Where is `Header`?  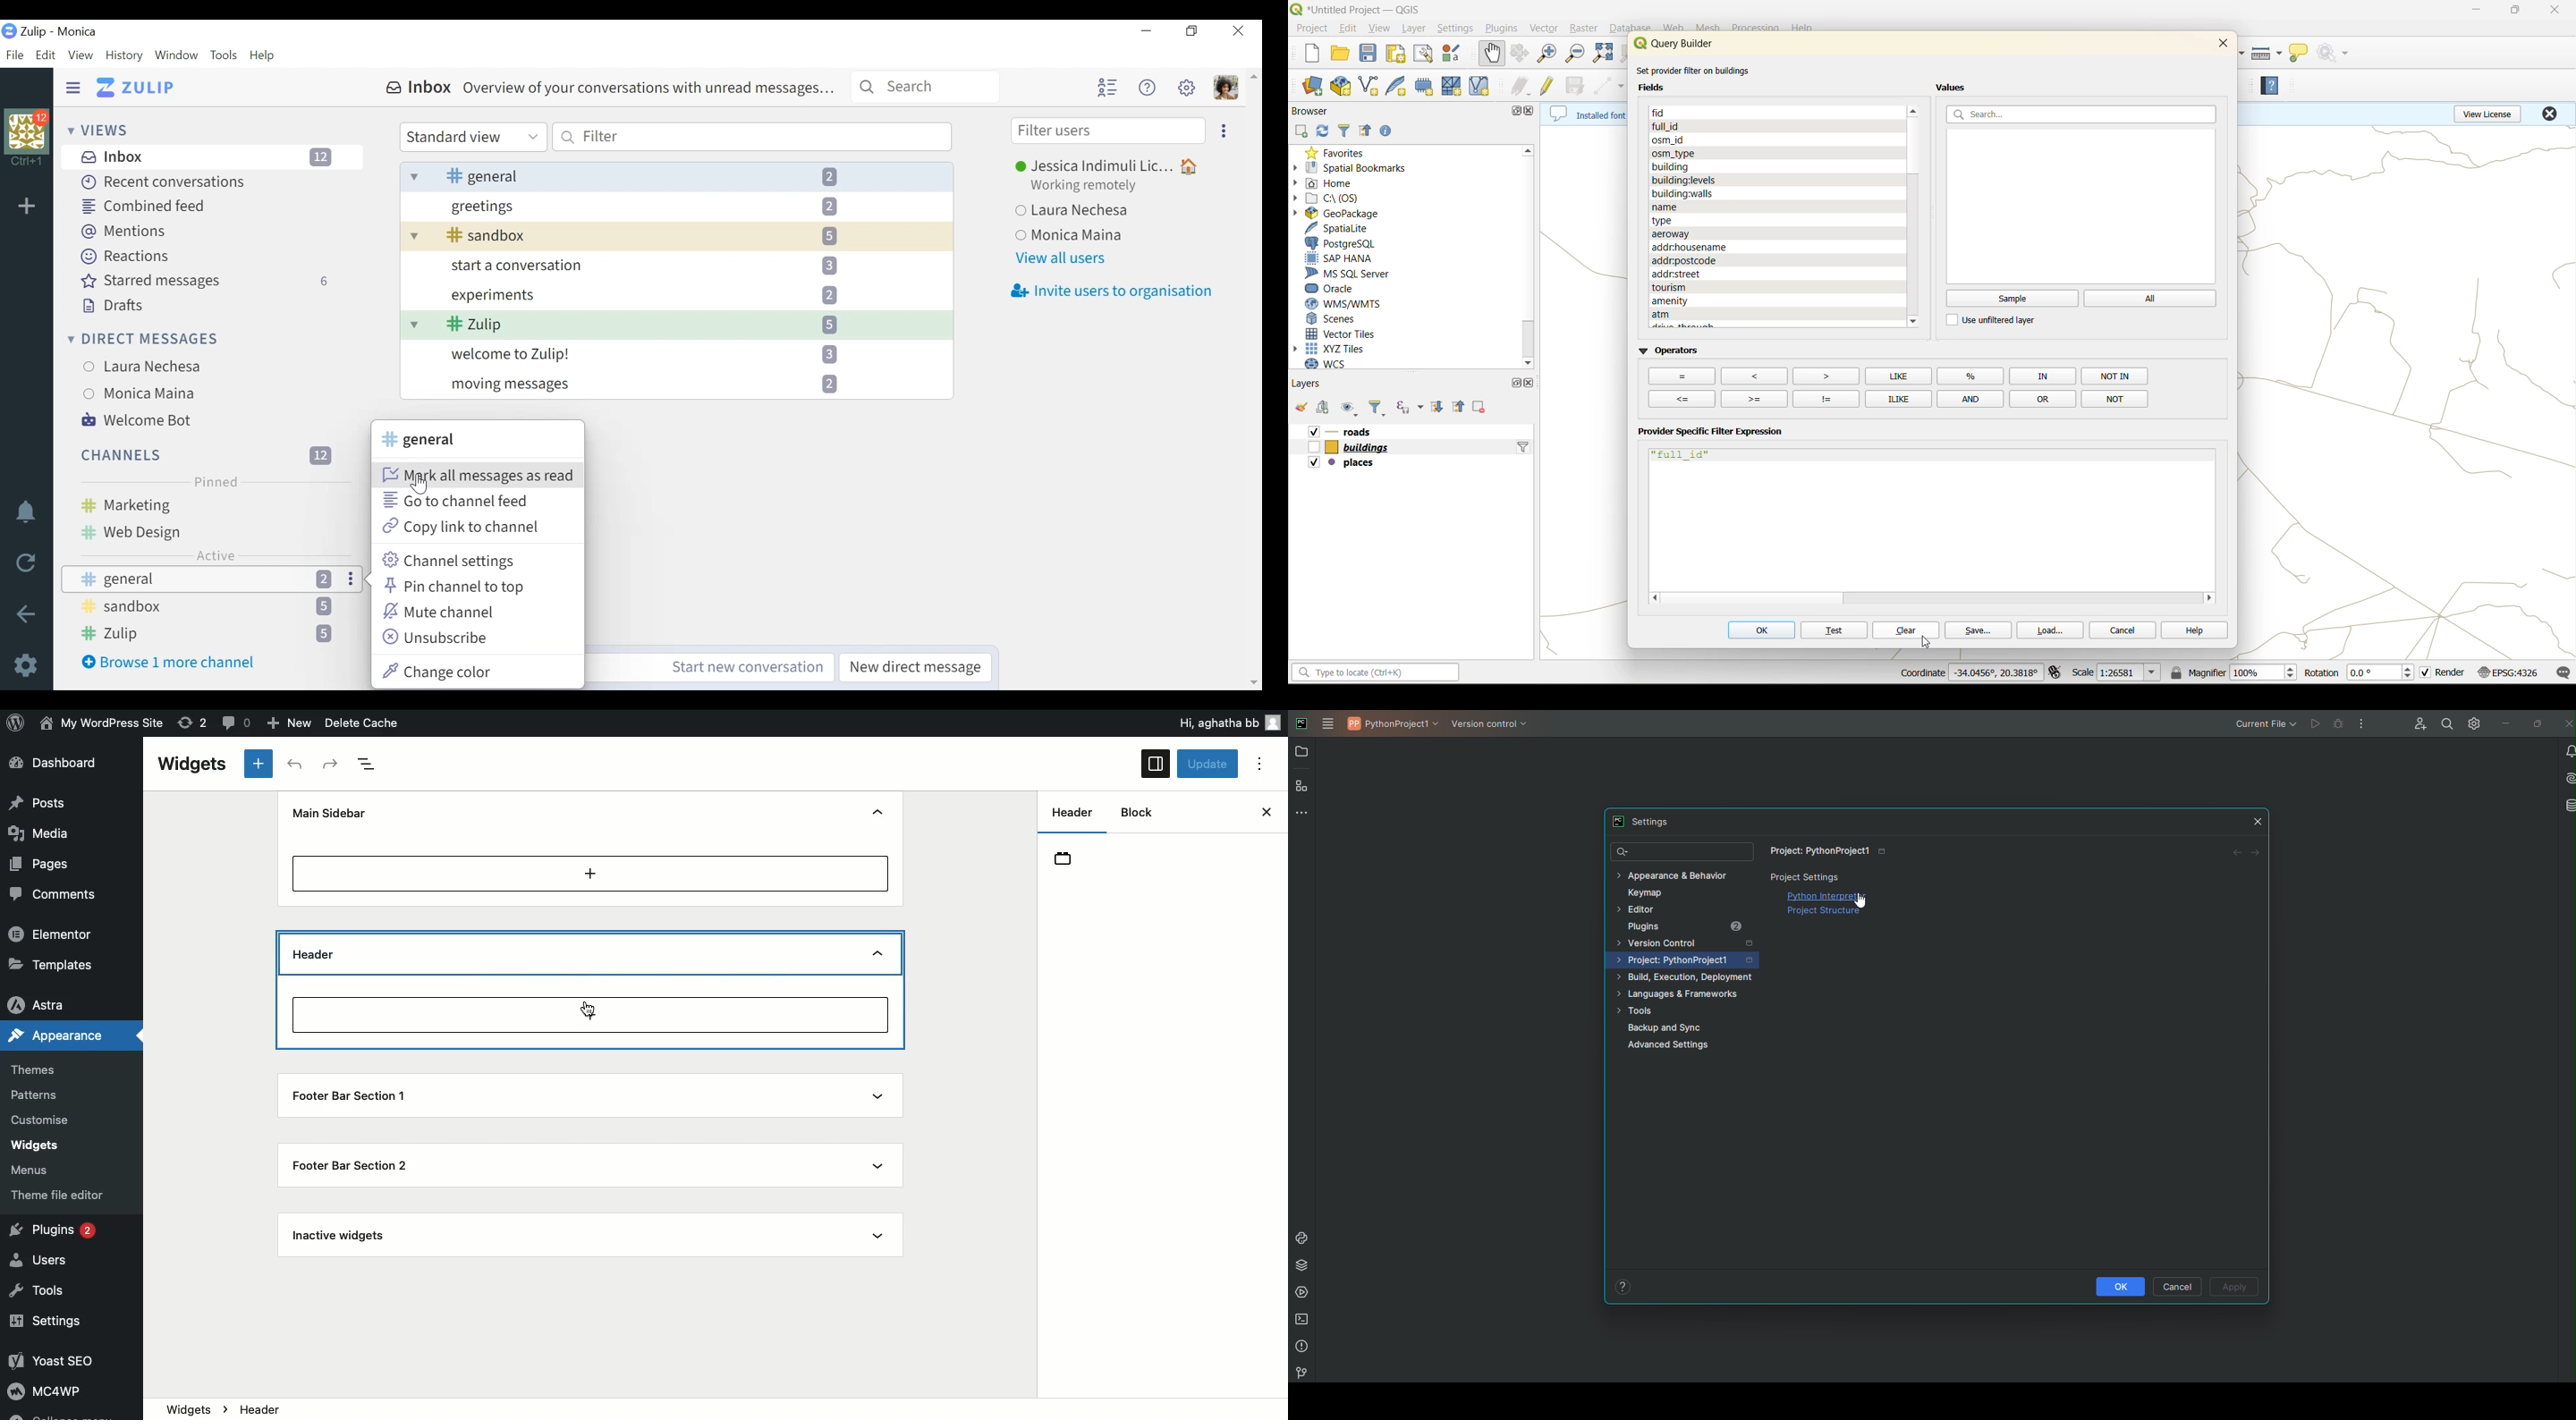
Header is located at coordinates (273, 1408).